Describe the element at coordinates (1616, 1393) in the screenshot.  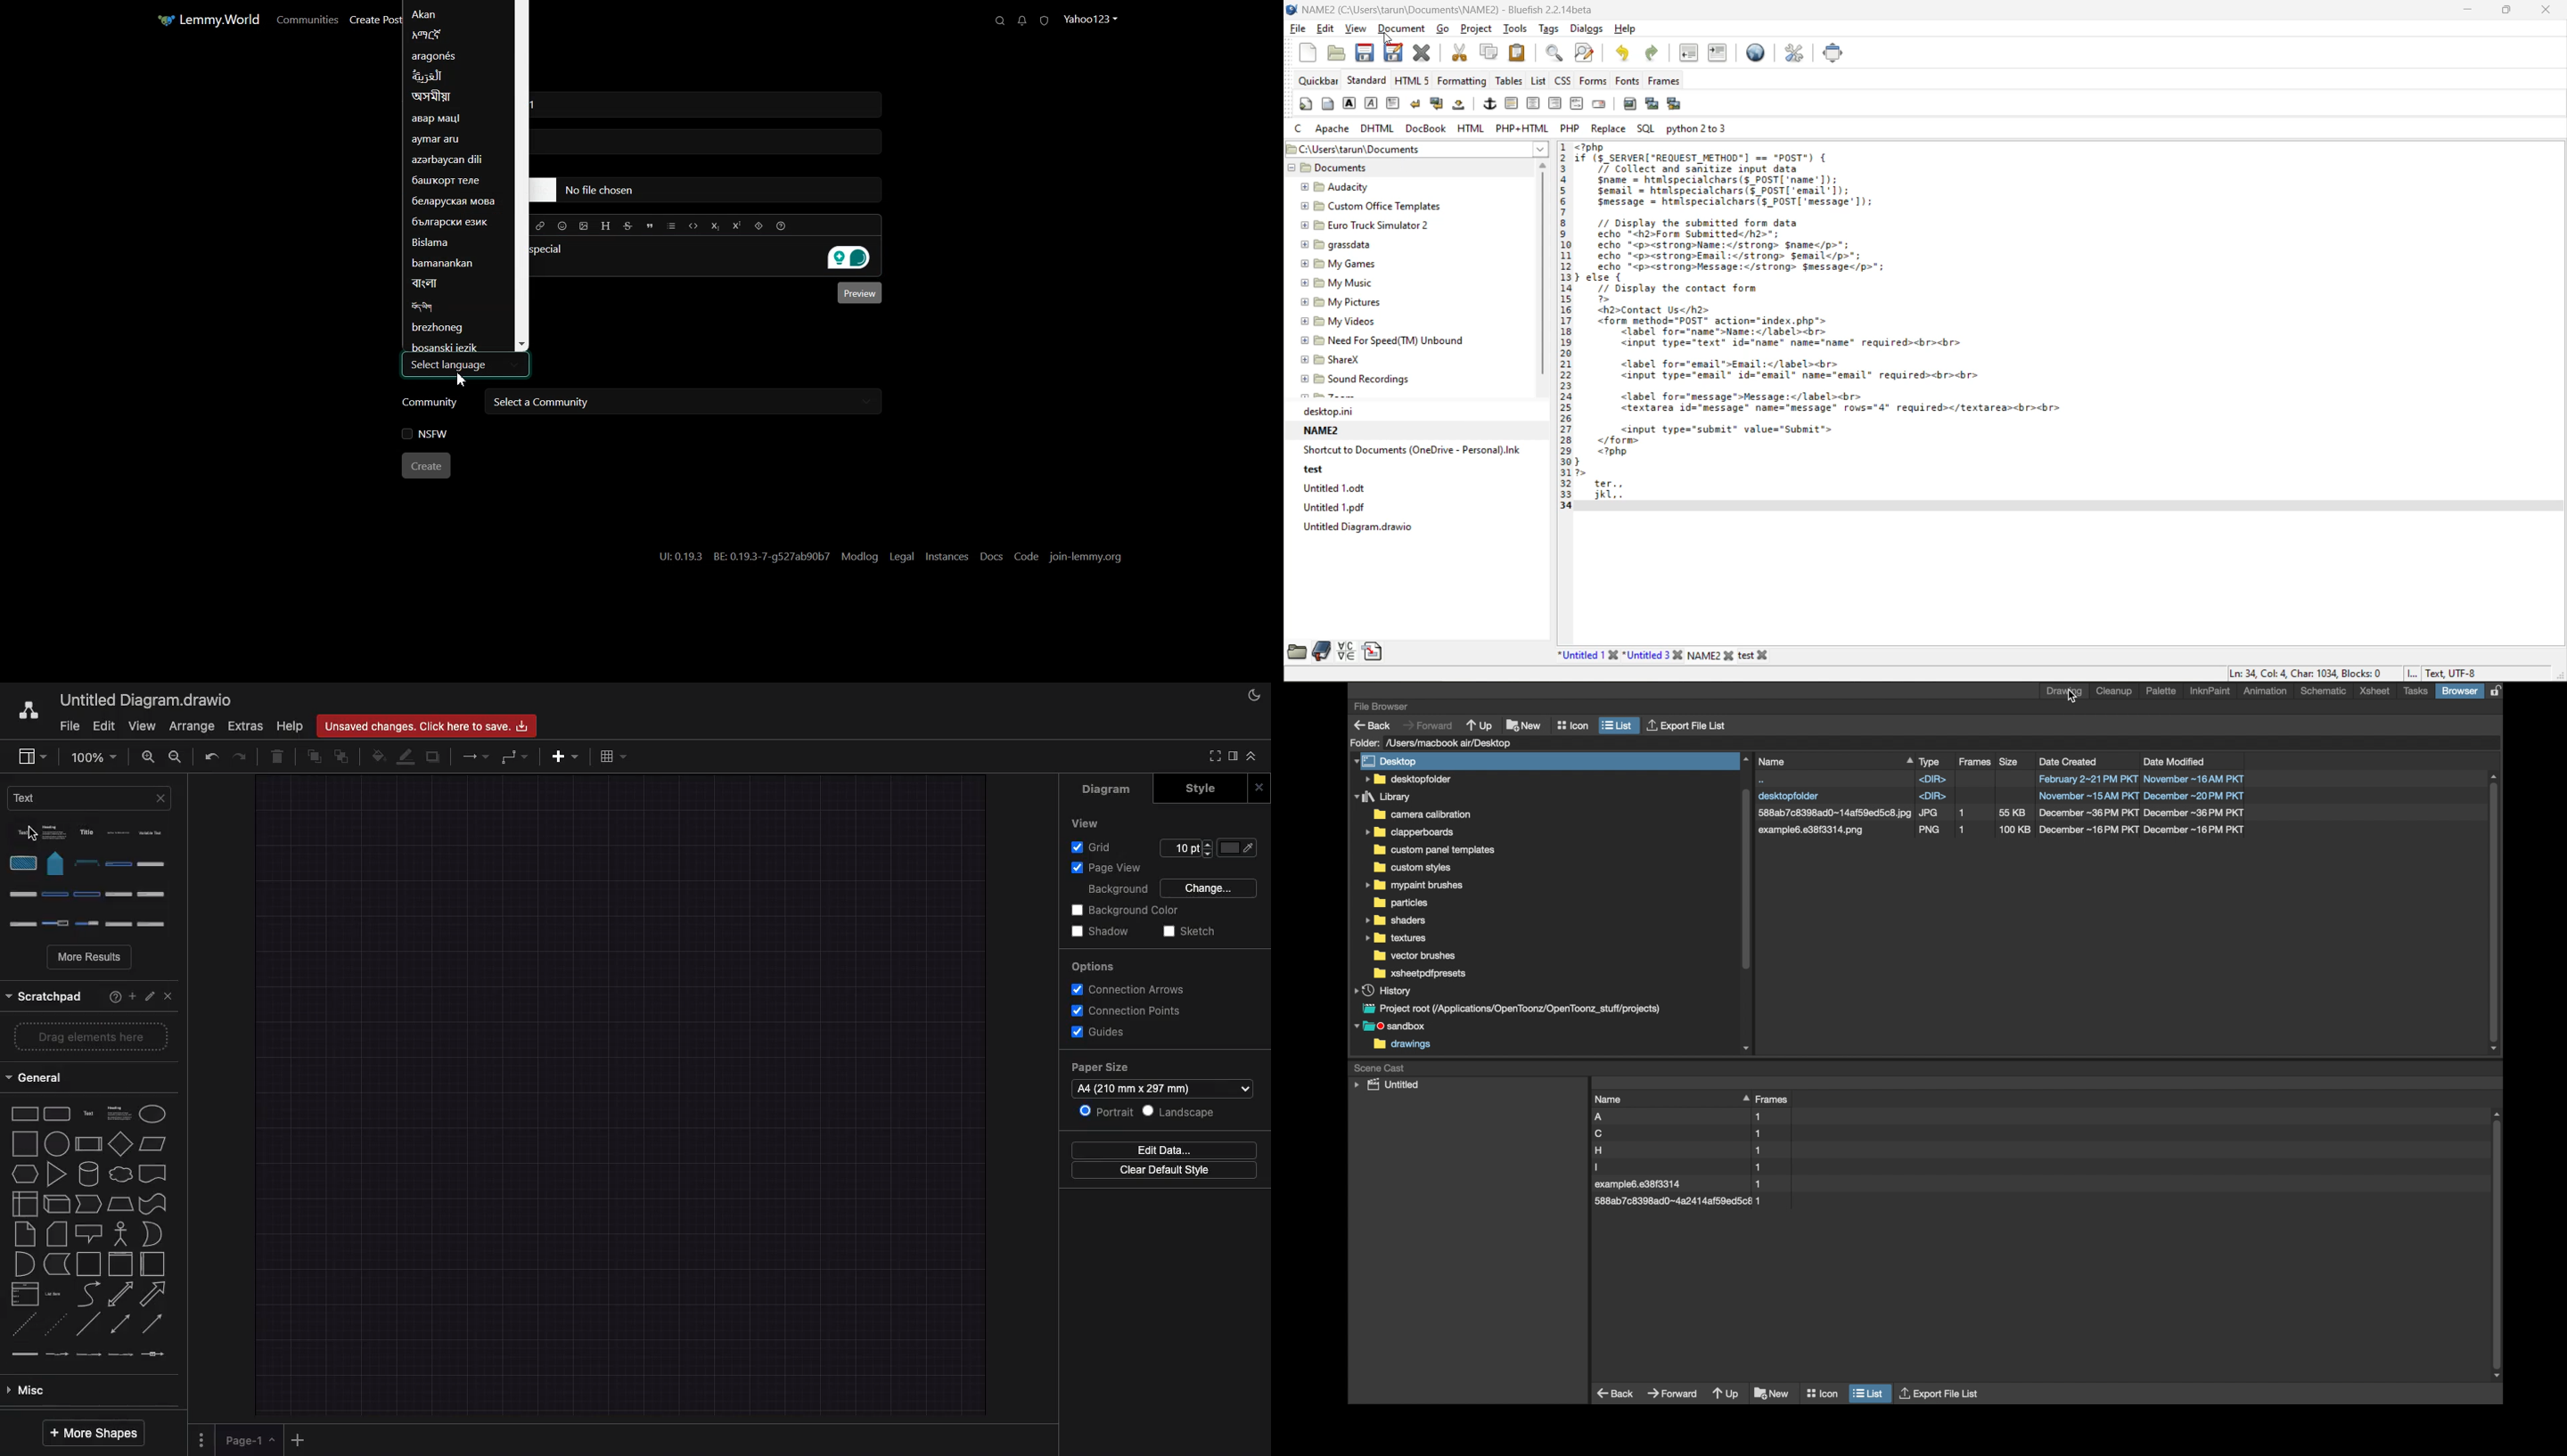
I see `back` at that location.